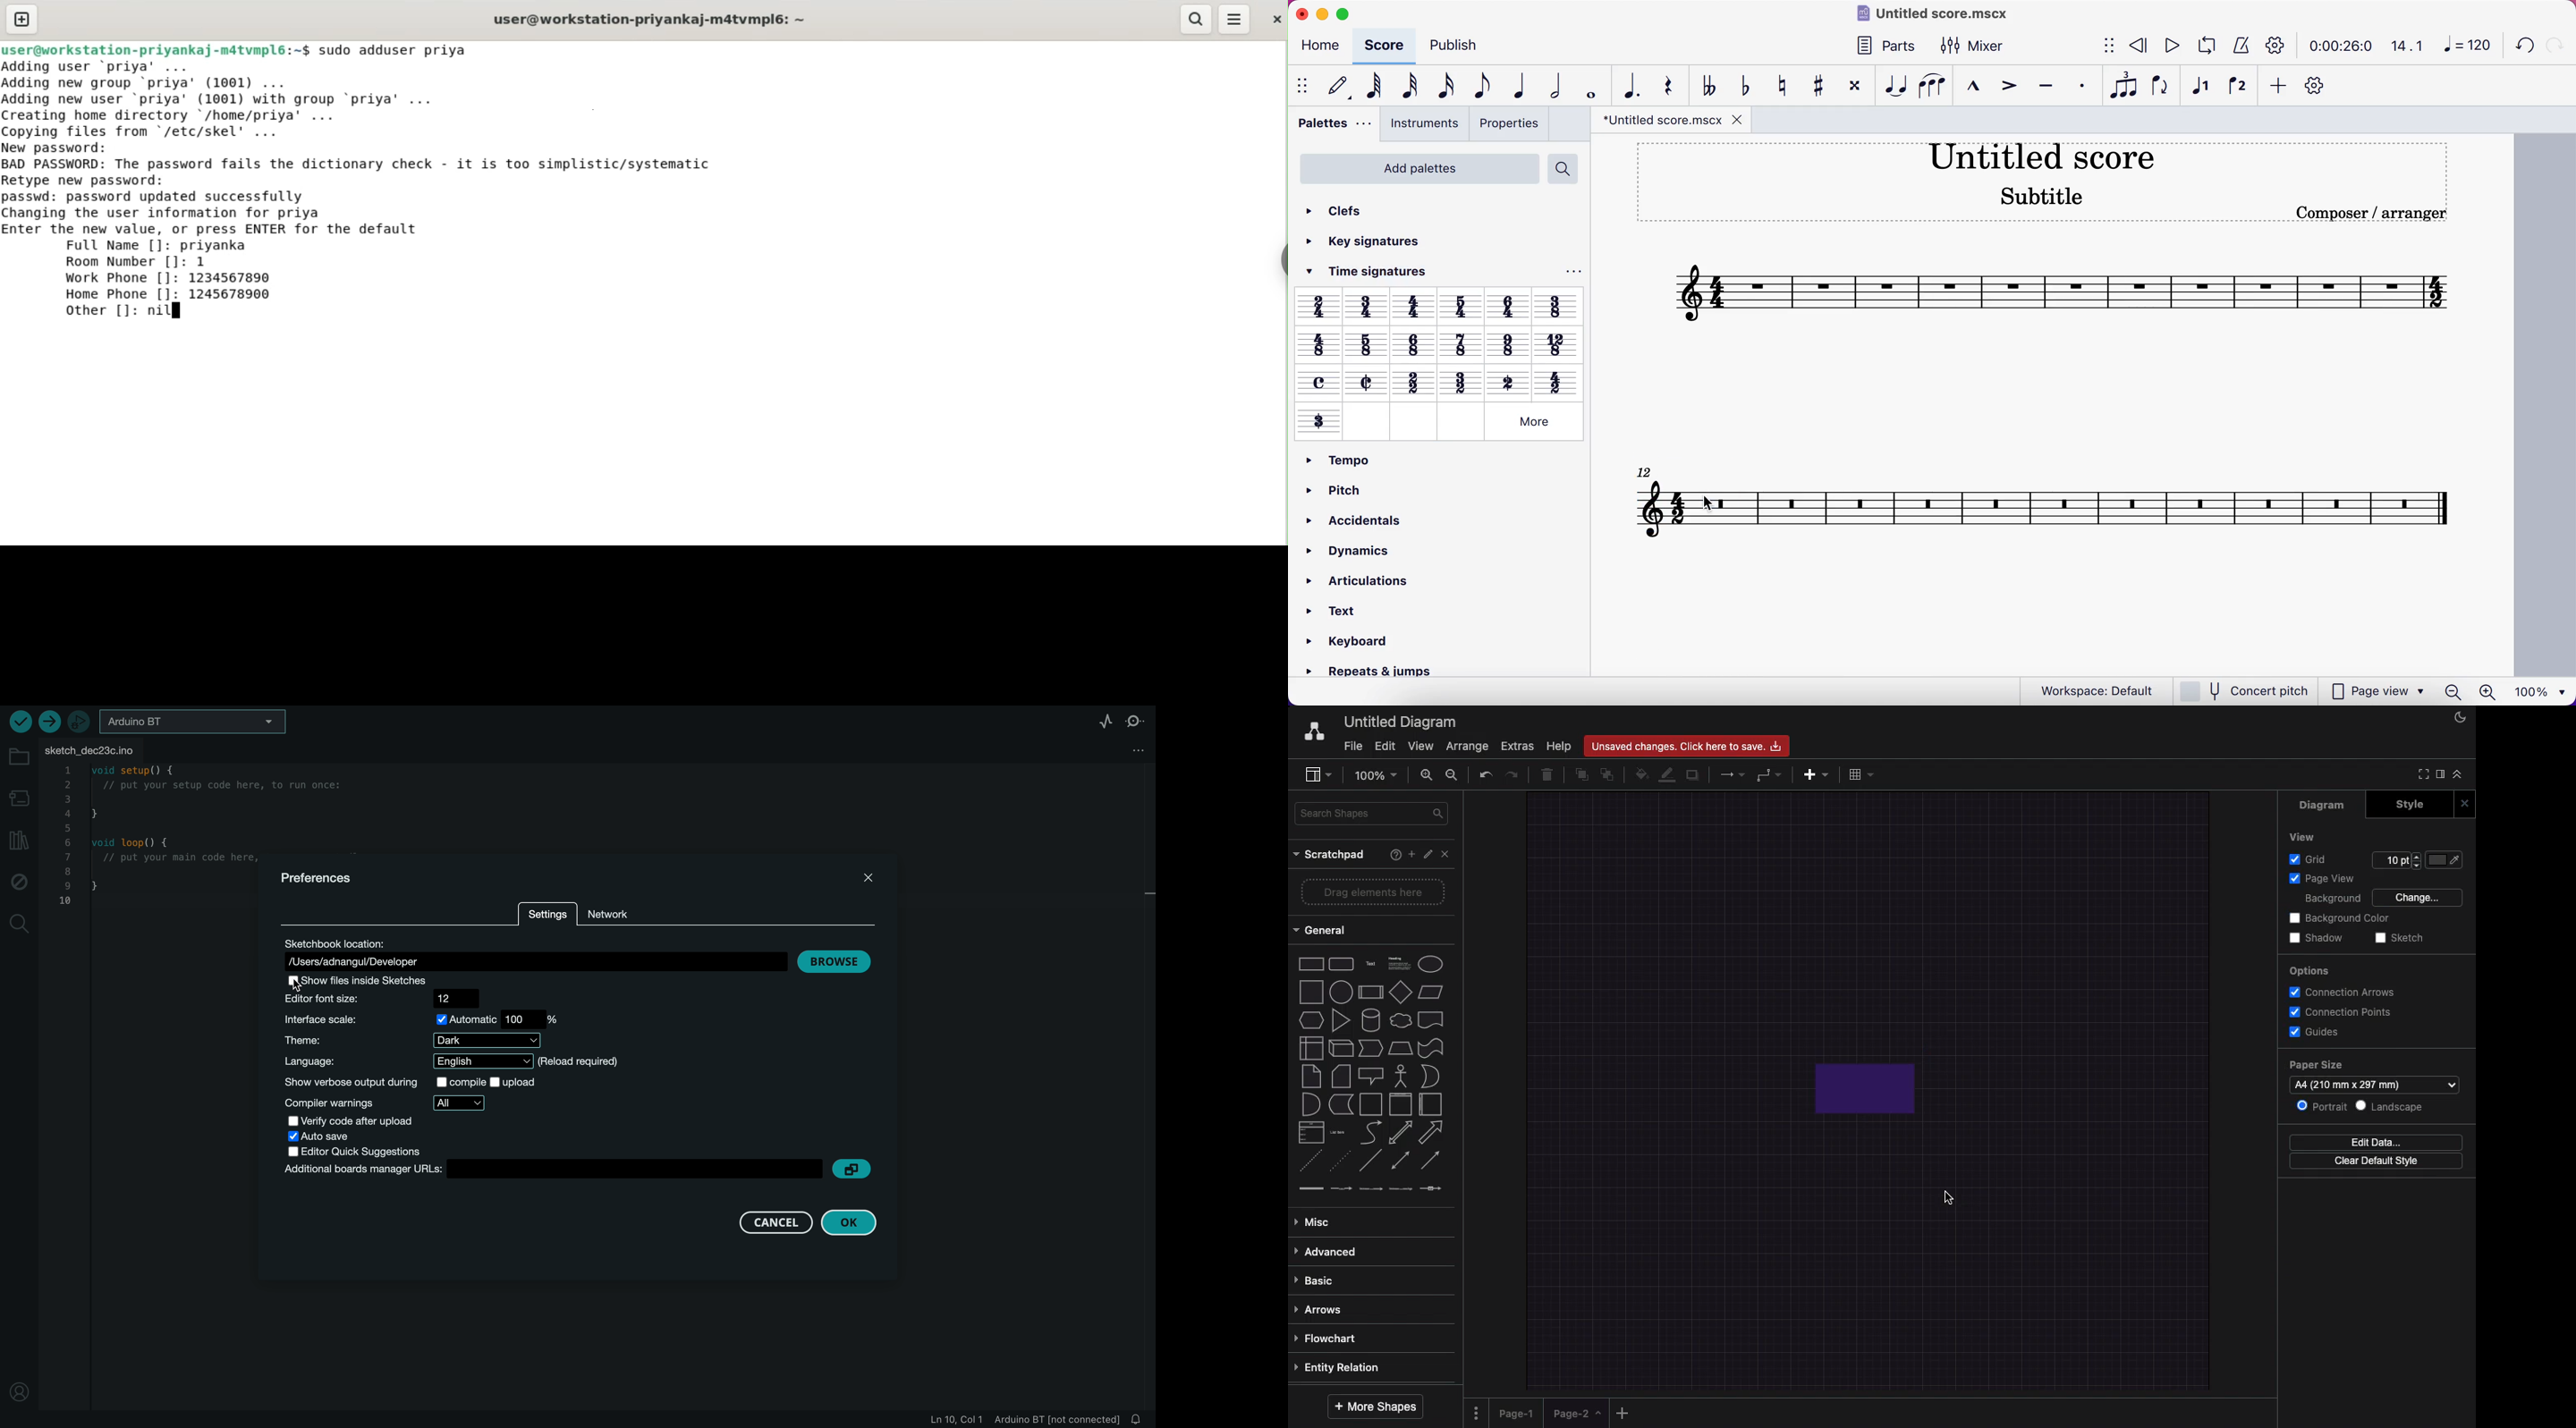  What do you see at coordinates (1340, 1075) in the screenshot?
I see `card` at bounding box center [1340, 1075].